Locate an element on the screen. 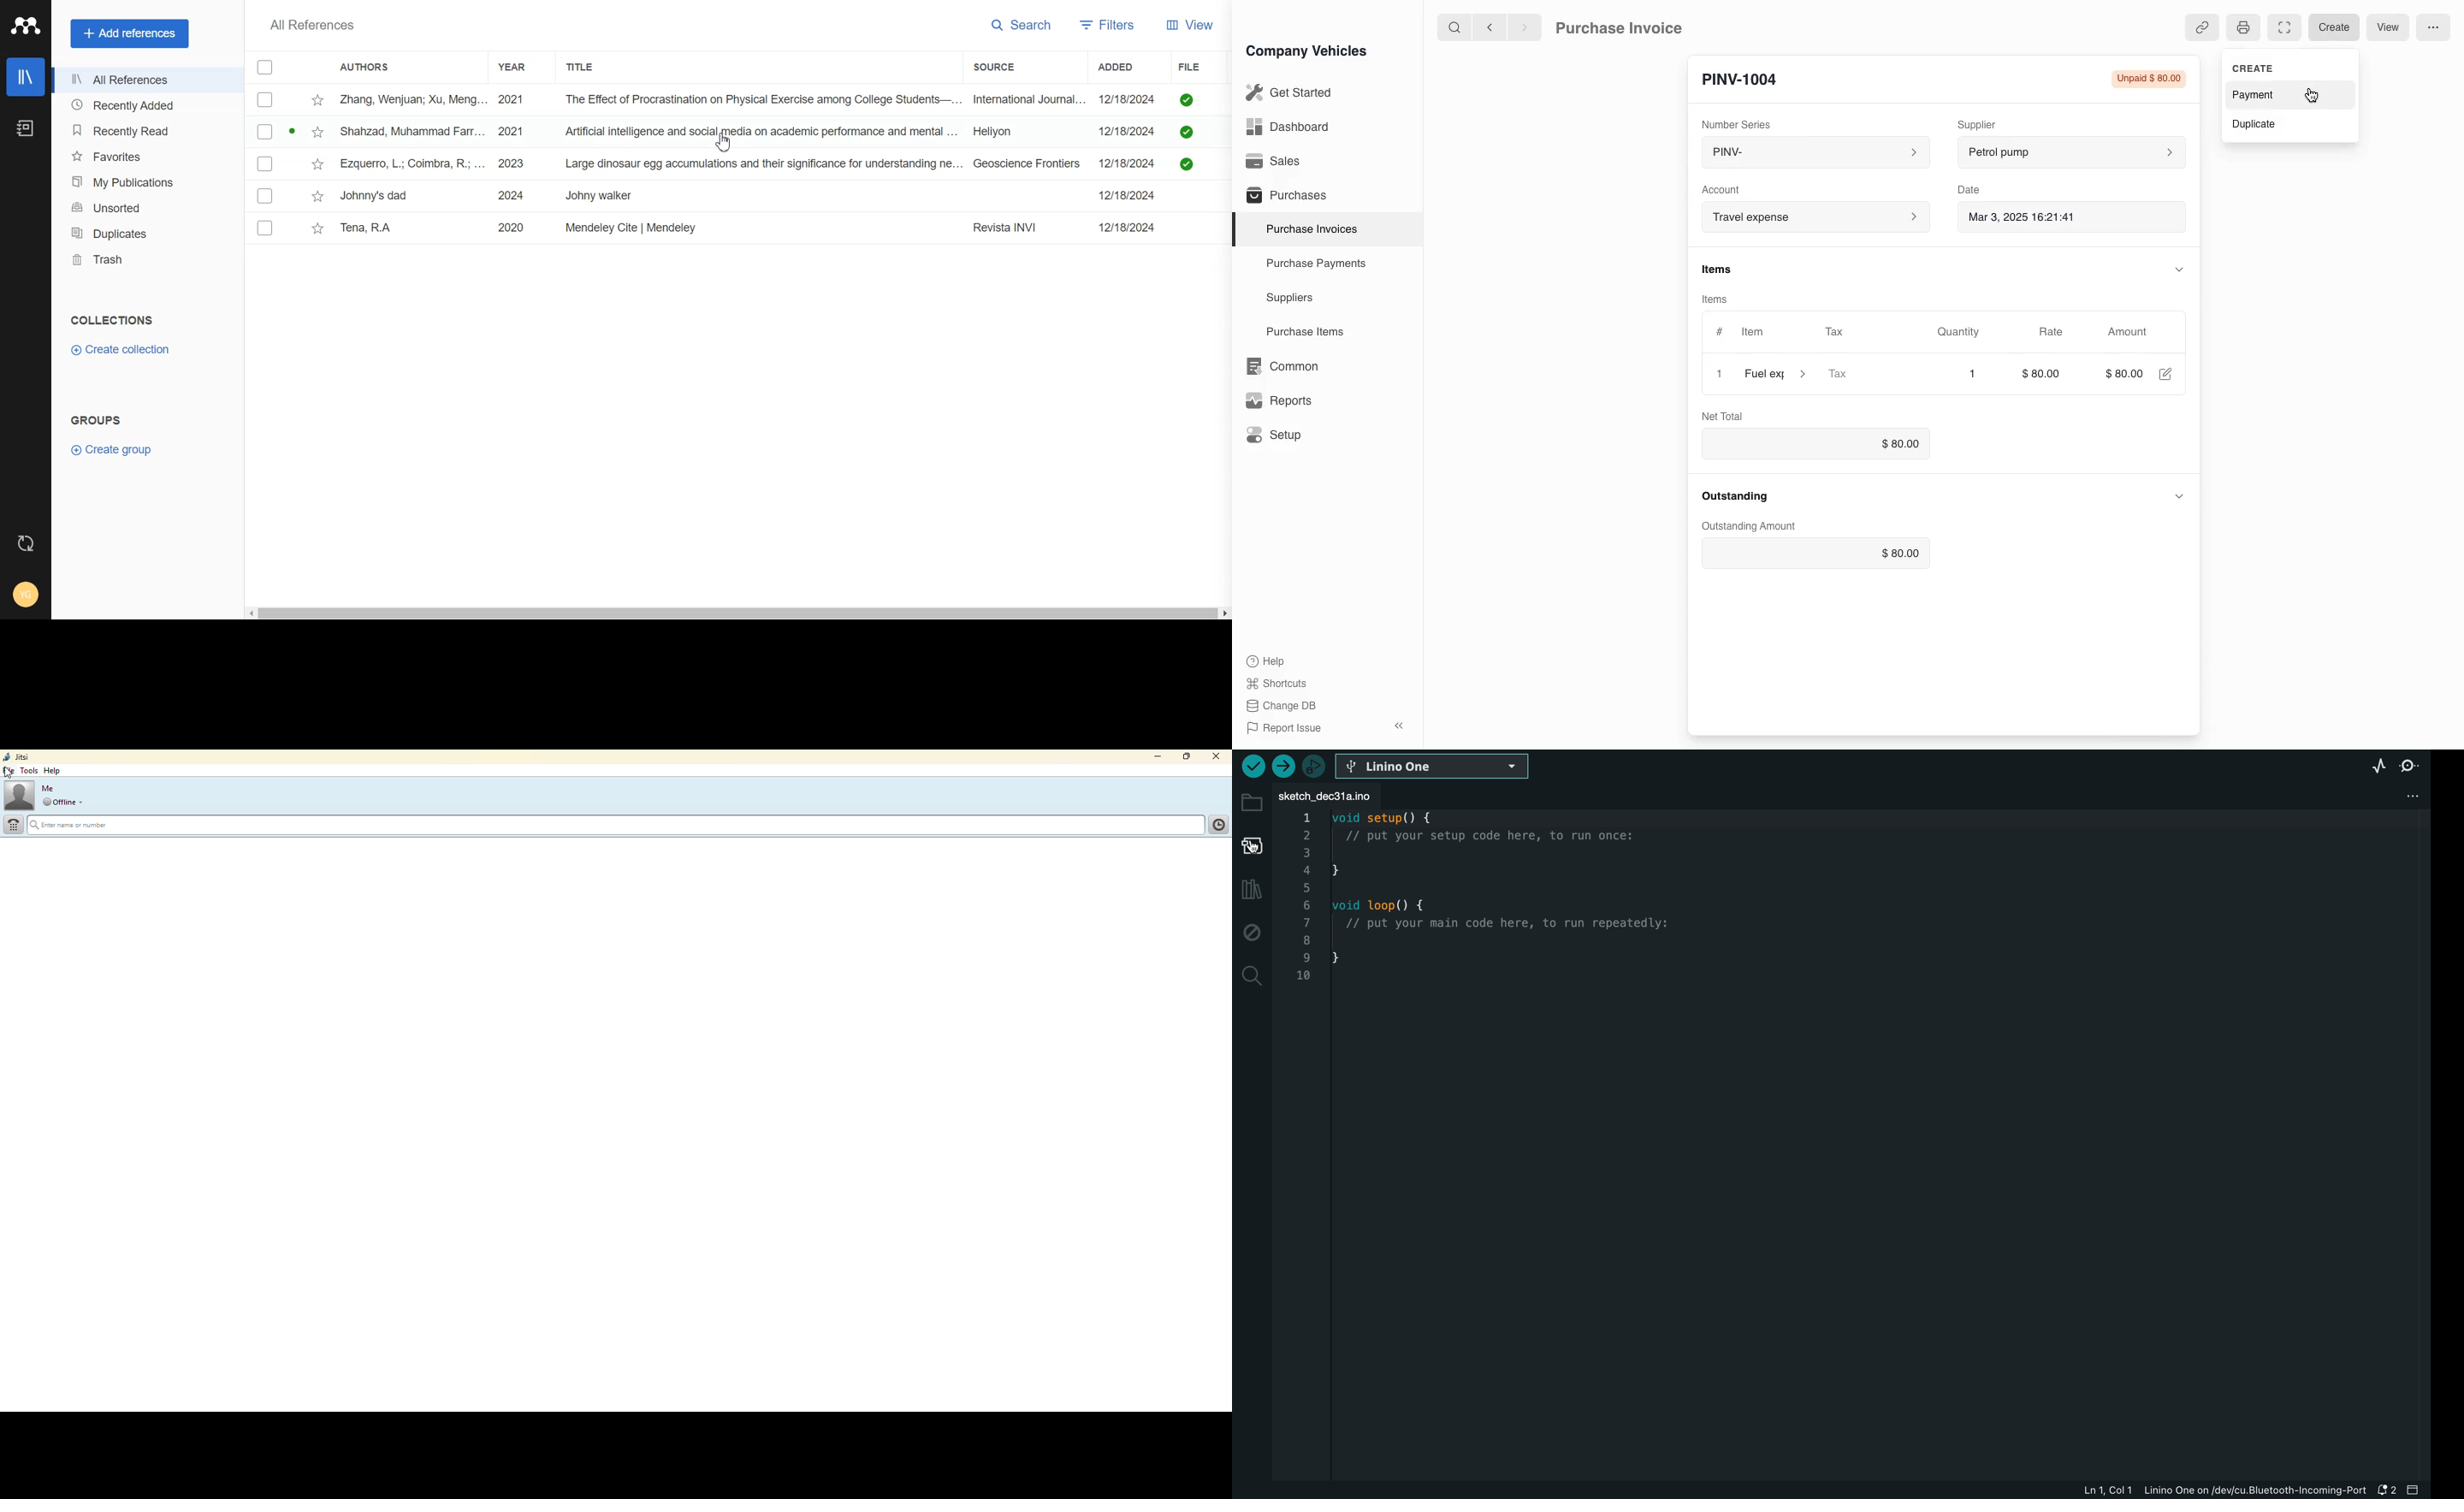  Date is located at coordinates (1969, 190).